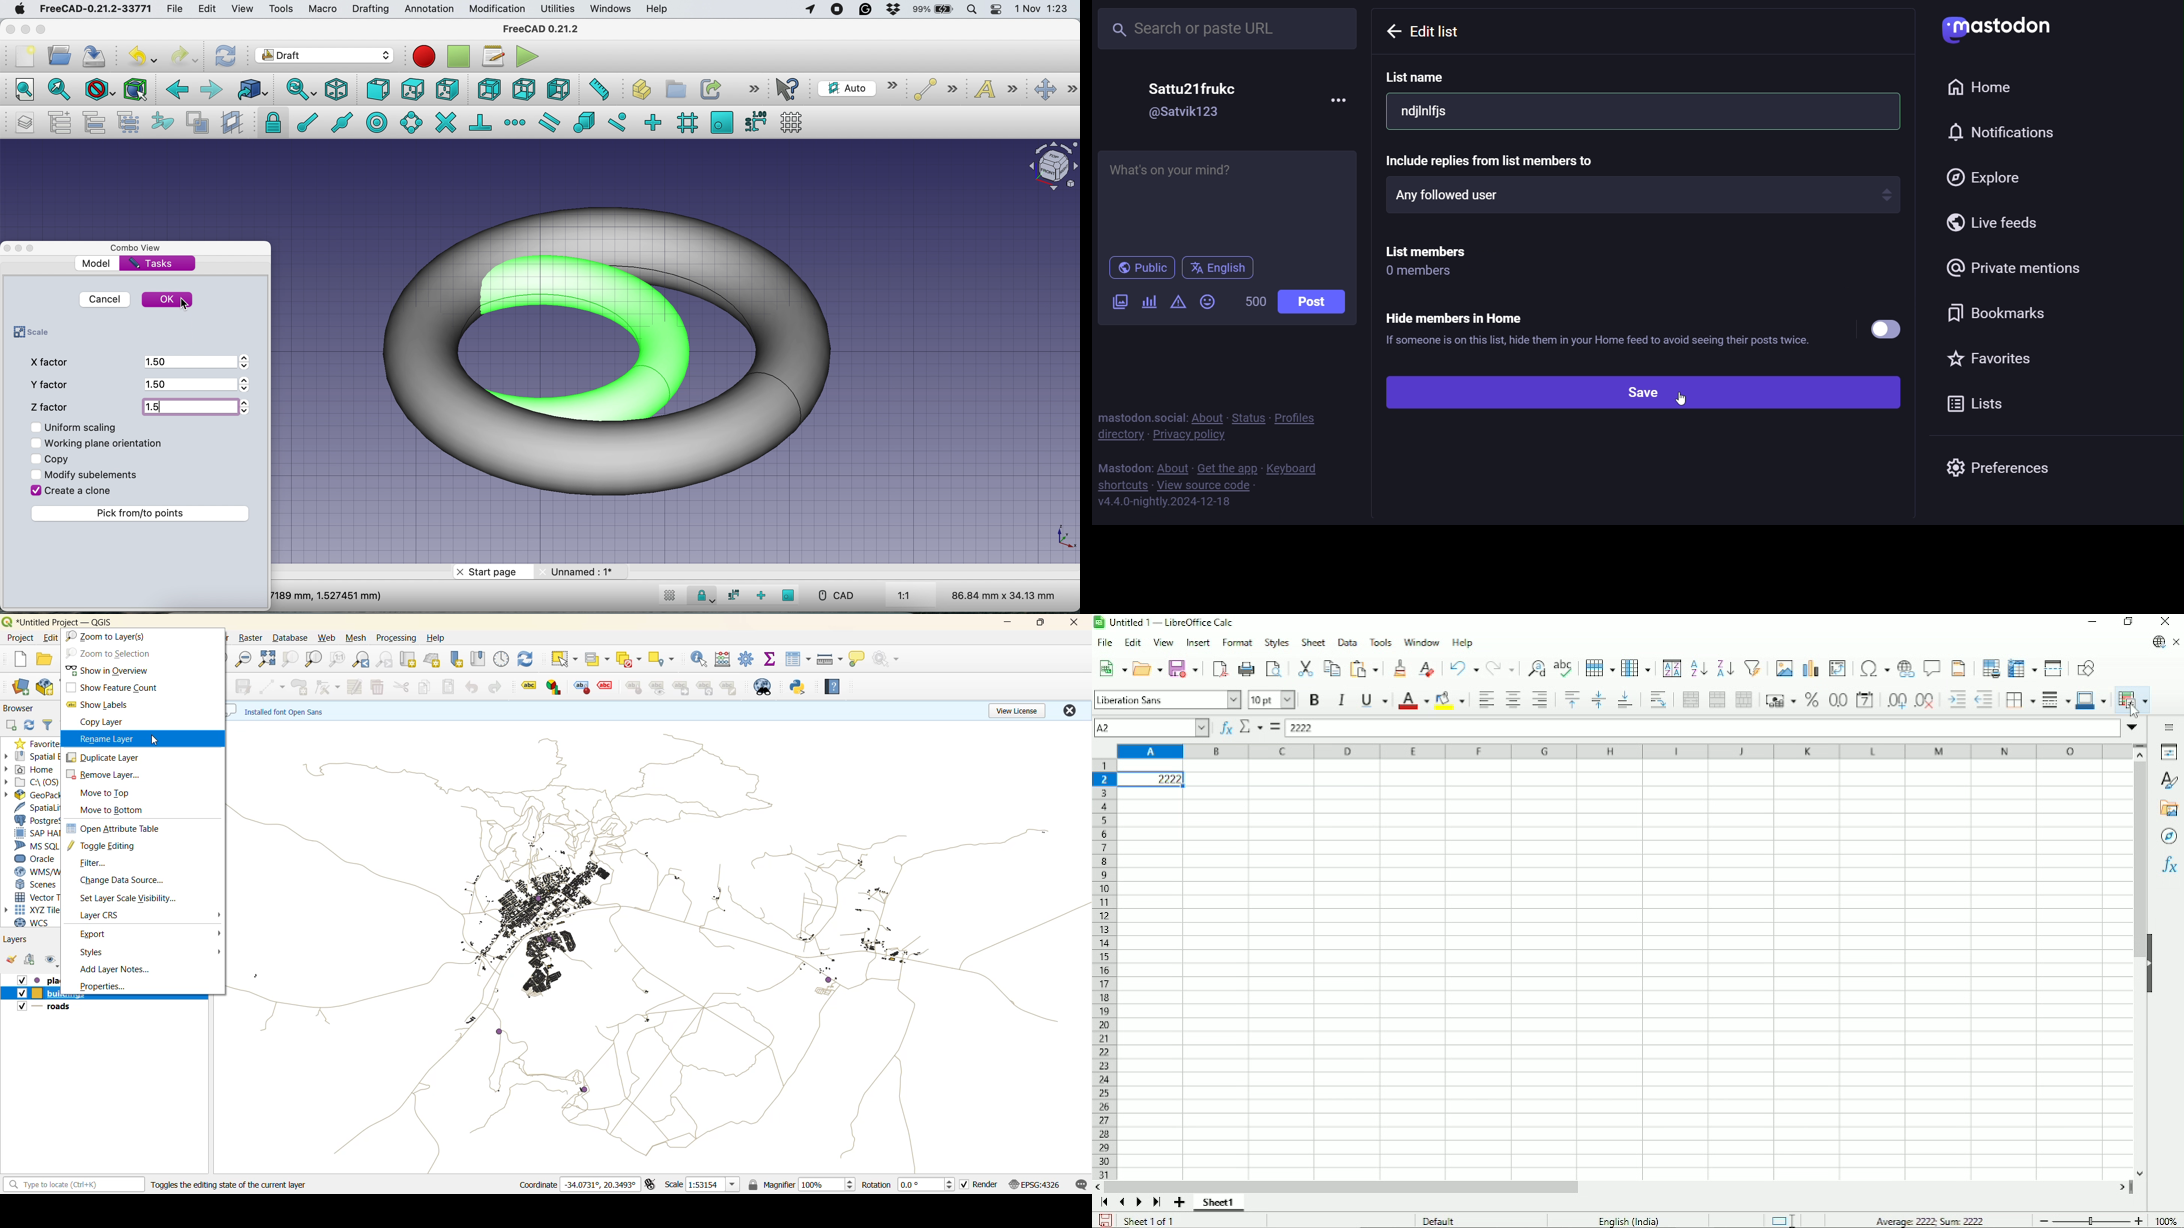 Image resolution: width=2184 pixels, height=1232 pixels. What do you see at coordinates (1040, 624) in the screenshot?
I see `maximize` at bounding box center [1040, 624].